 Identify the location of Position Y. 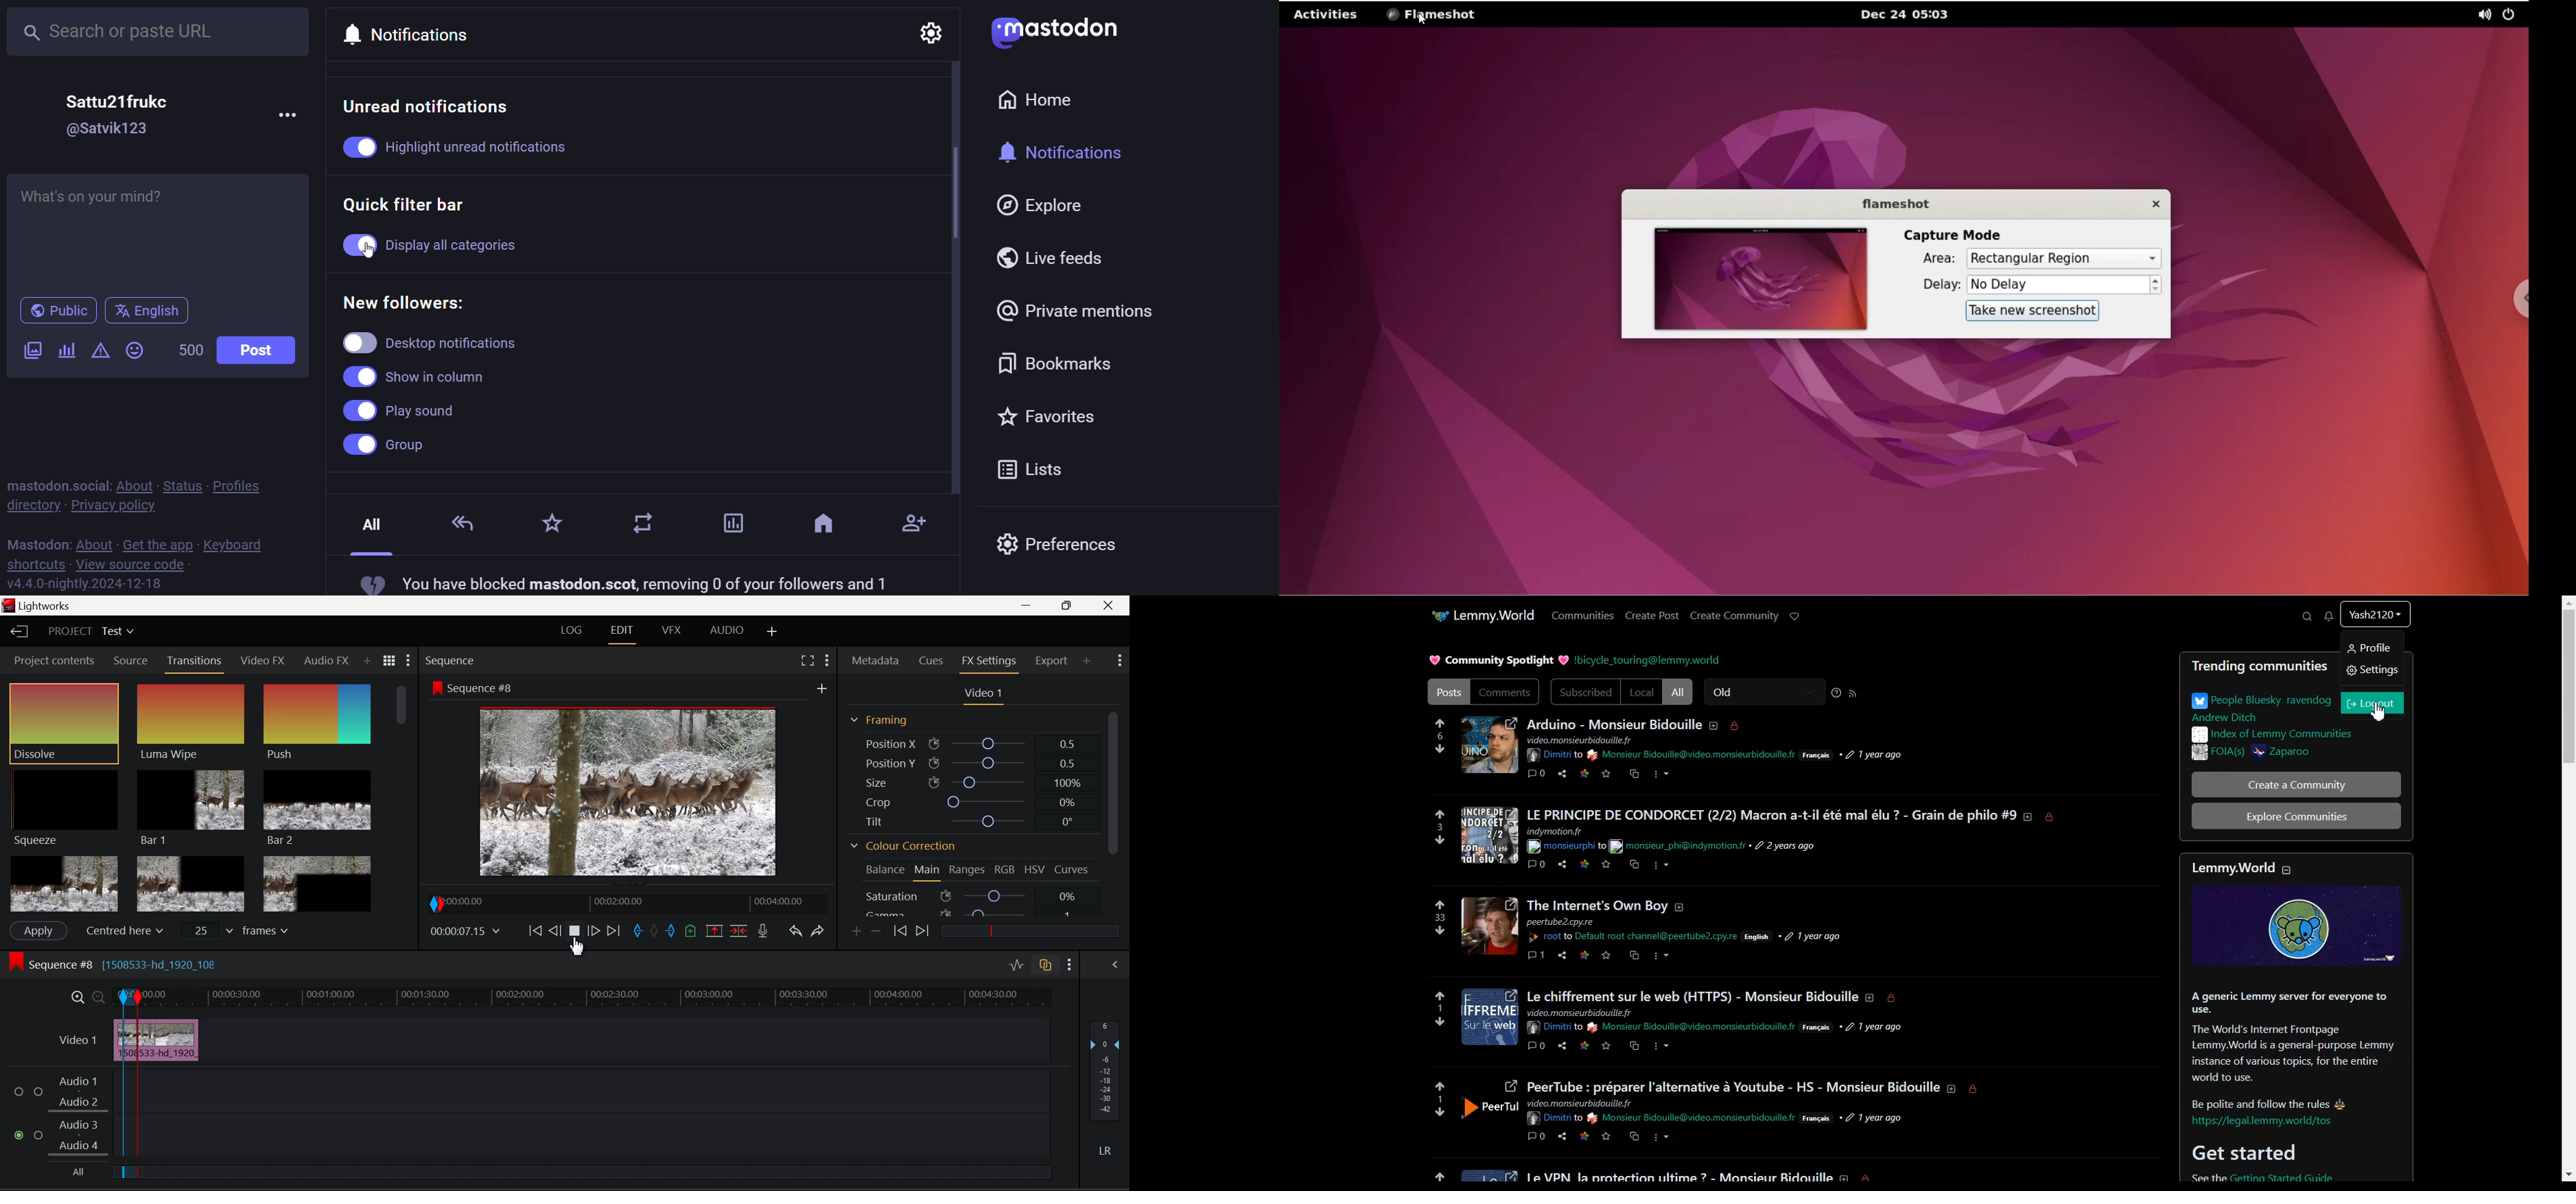
(968, 761).